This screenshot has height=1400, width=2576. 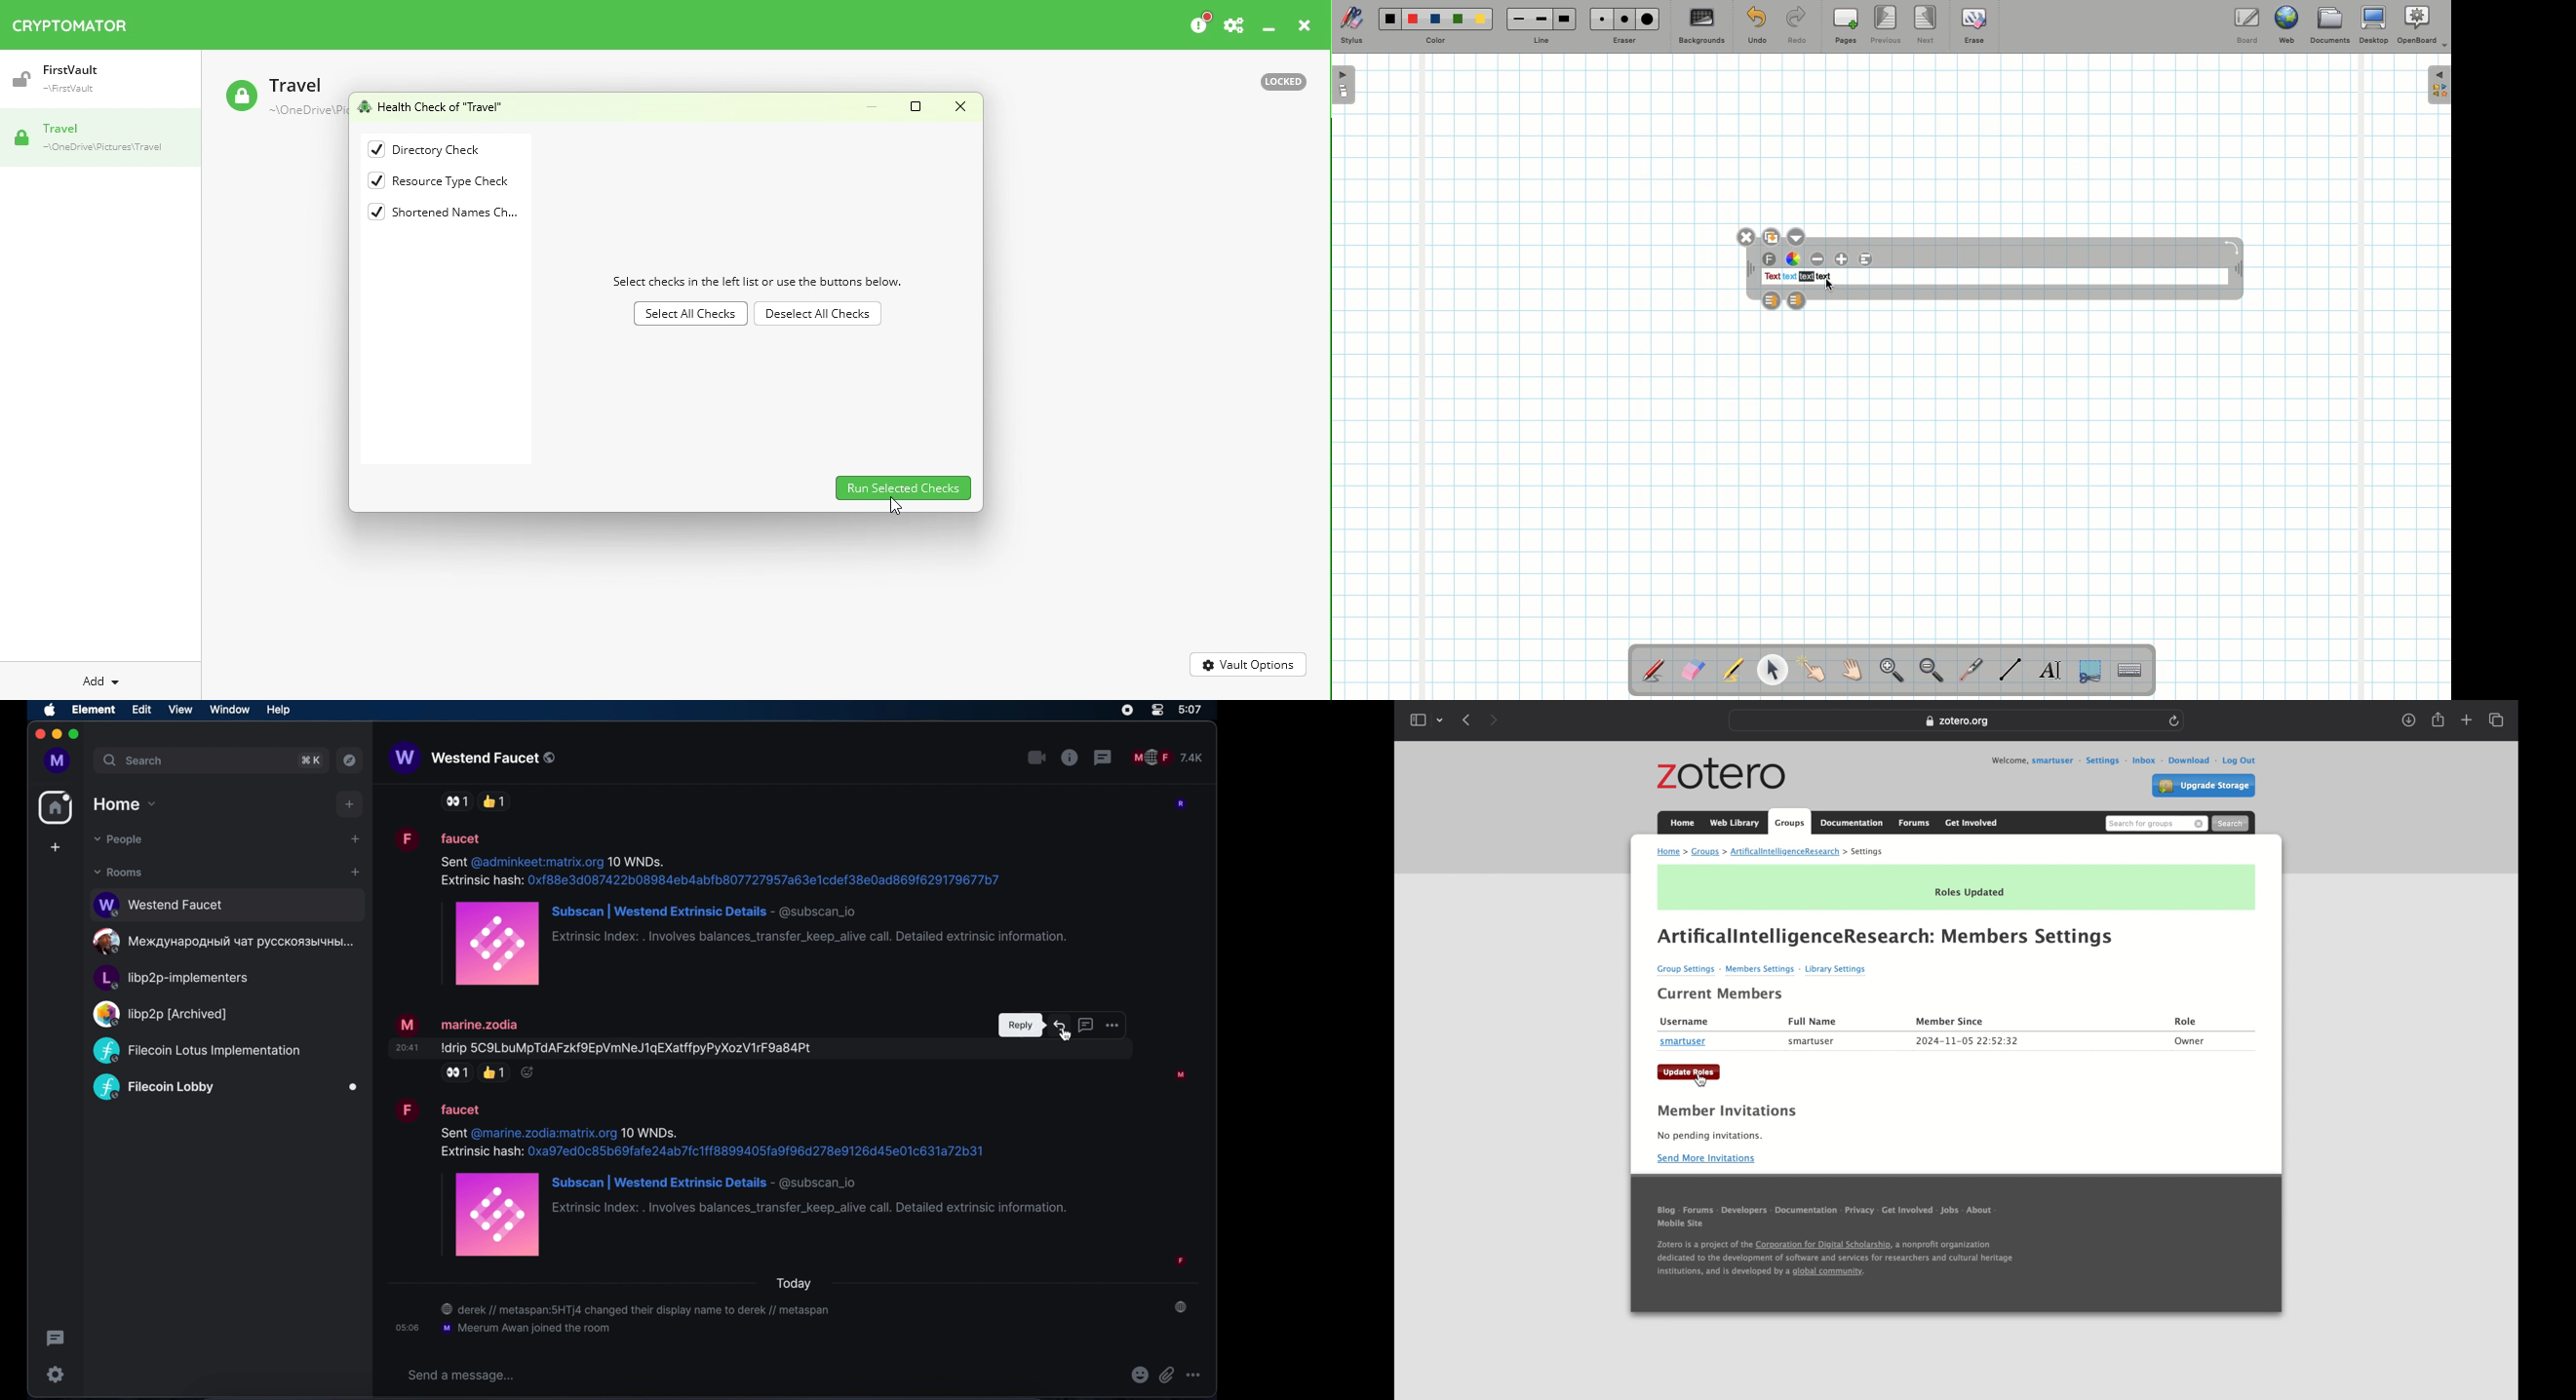 I want to click on attach file, so click(x=1167, y=1375).